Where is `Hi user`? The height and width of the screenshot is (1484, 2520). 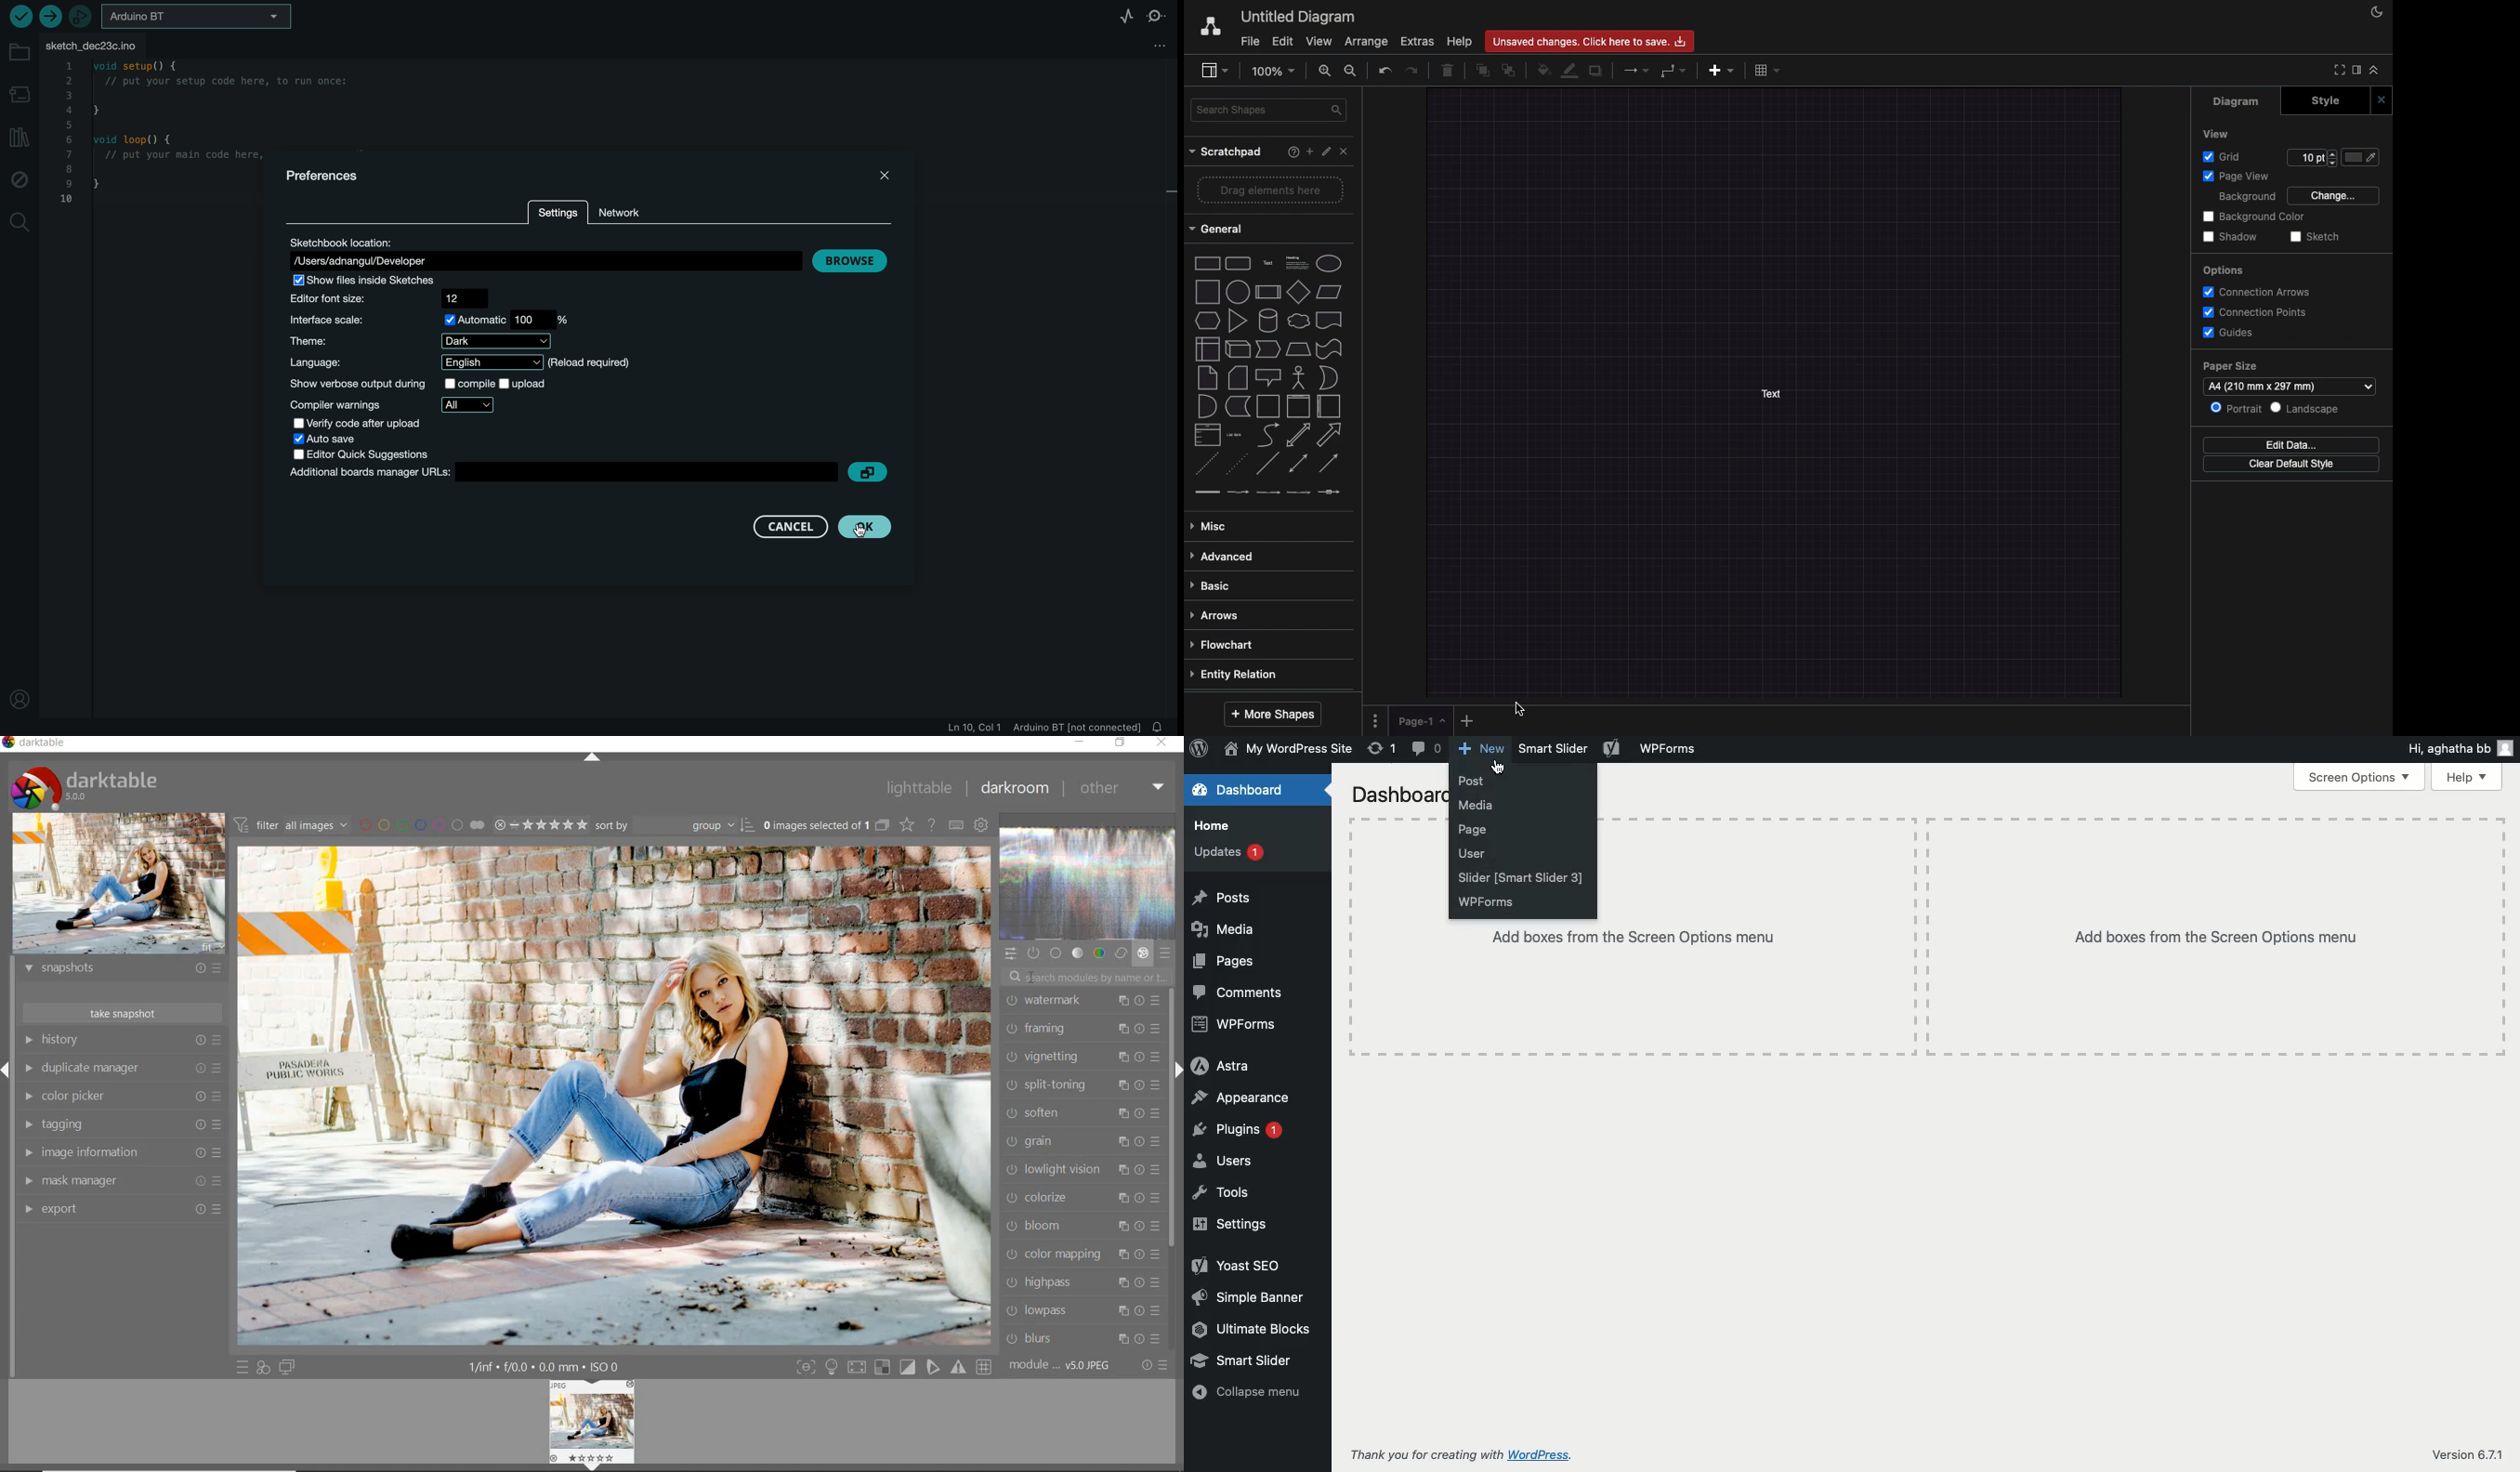 Hi user is located at coordinates (2460, 750).